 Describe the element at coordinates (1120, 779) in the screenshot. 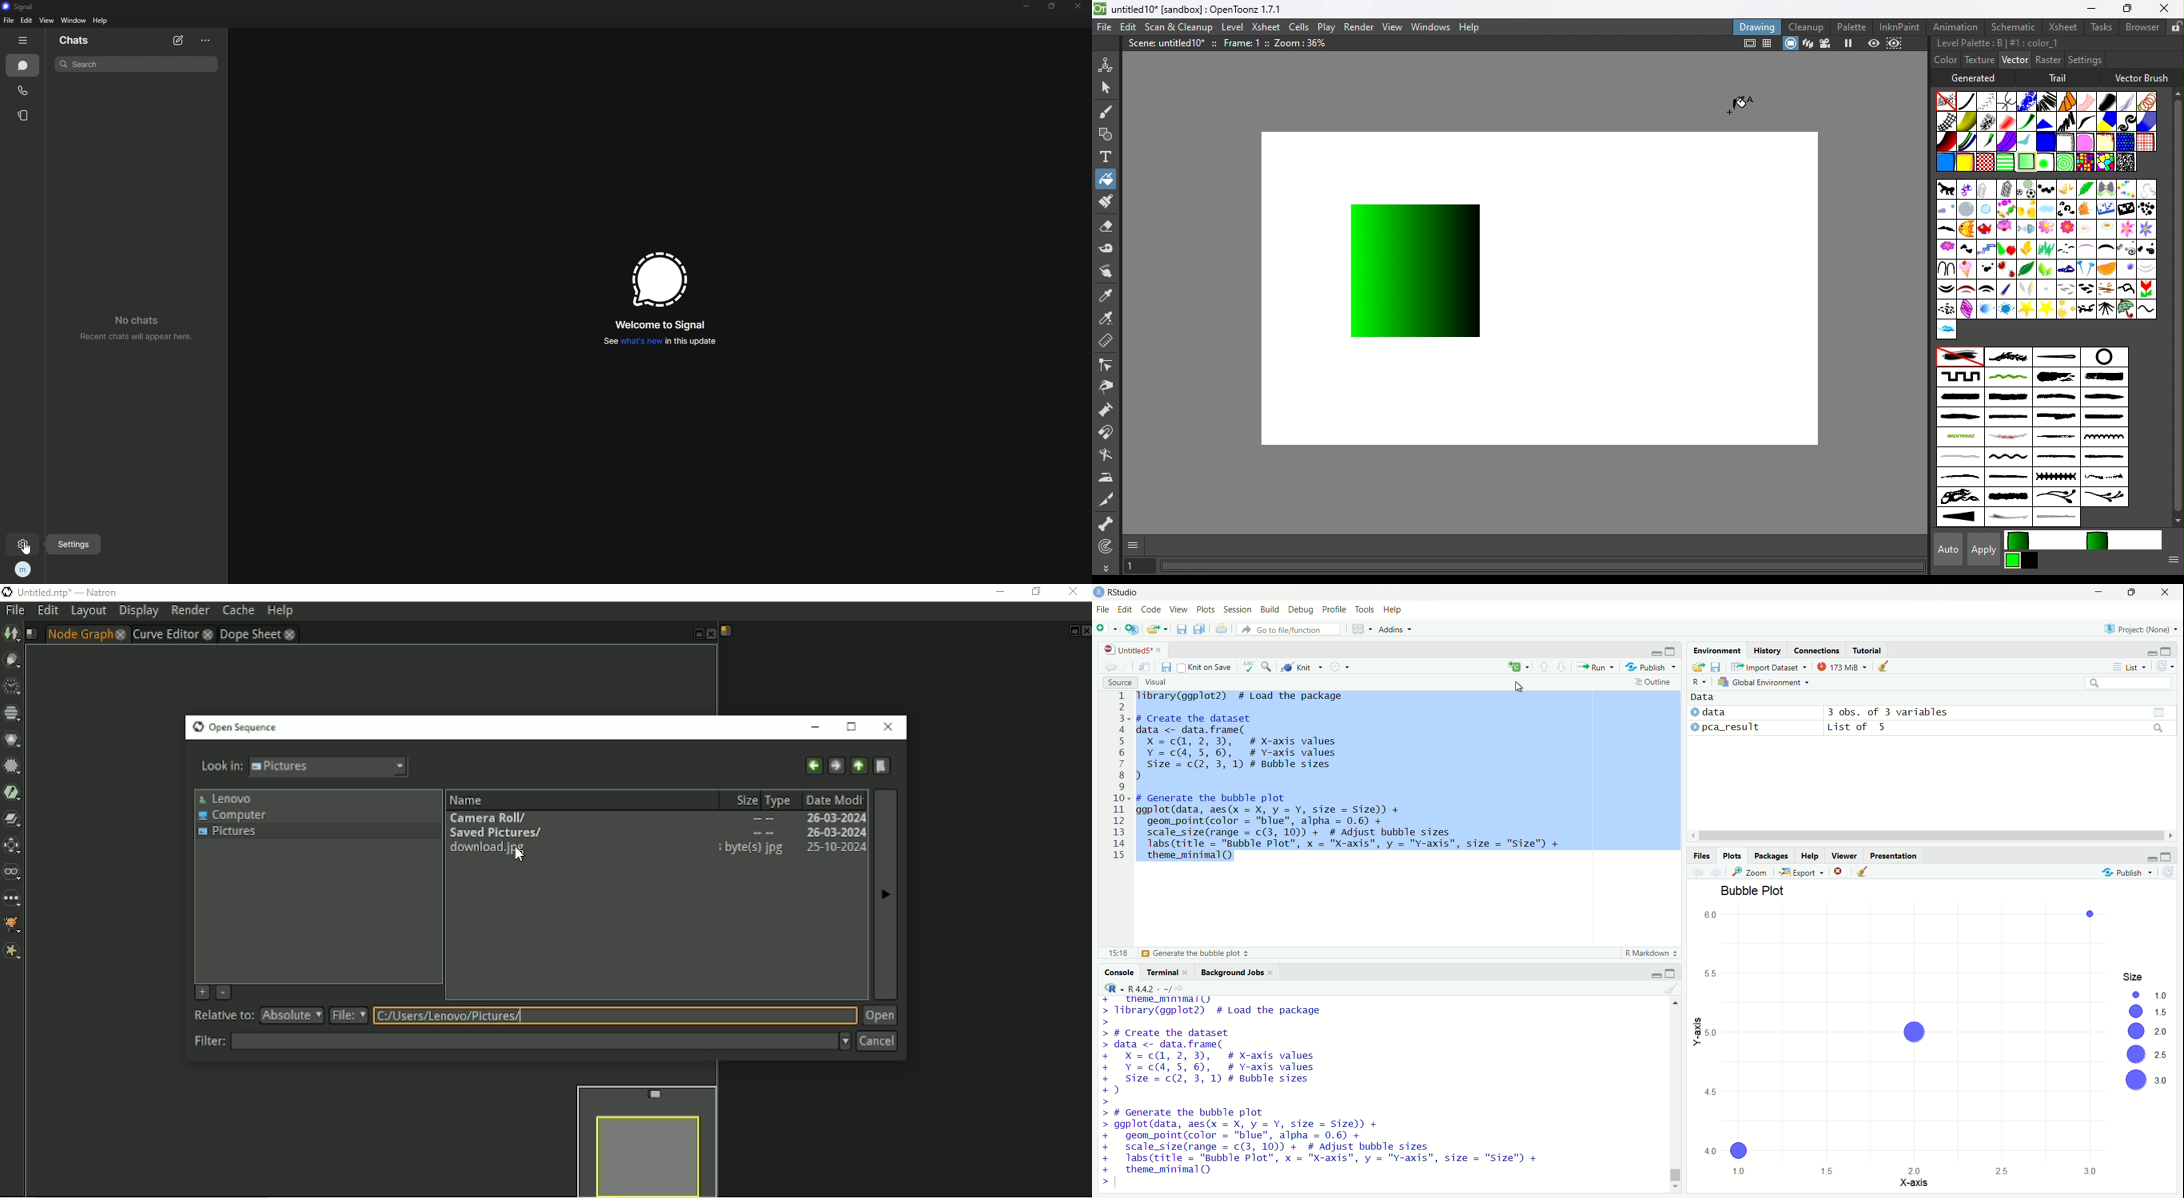

I see `lines` at that location.